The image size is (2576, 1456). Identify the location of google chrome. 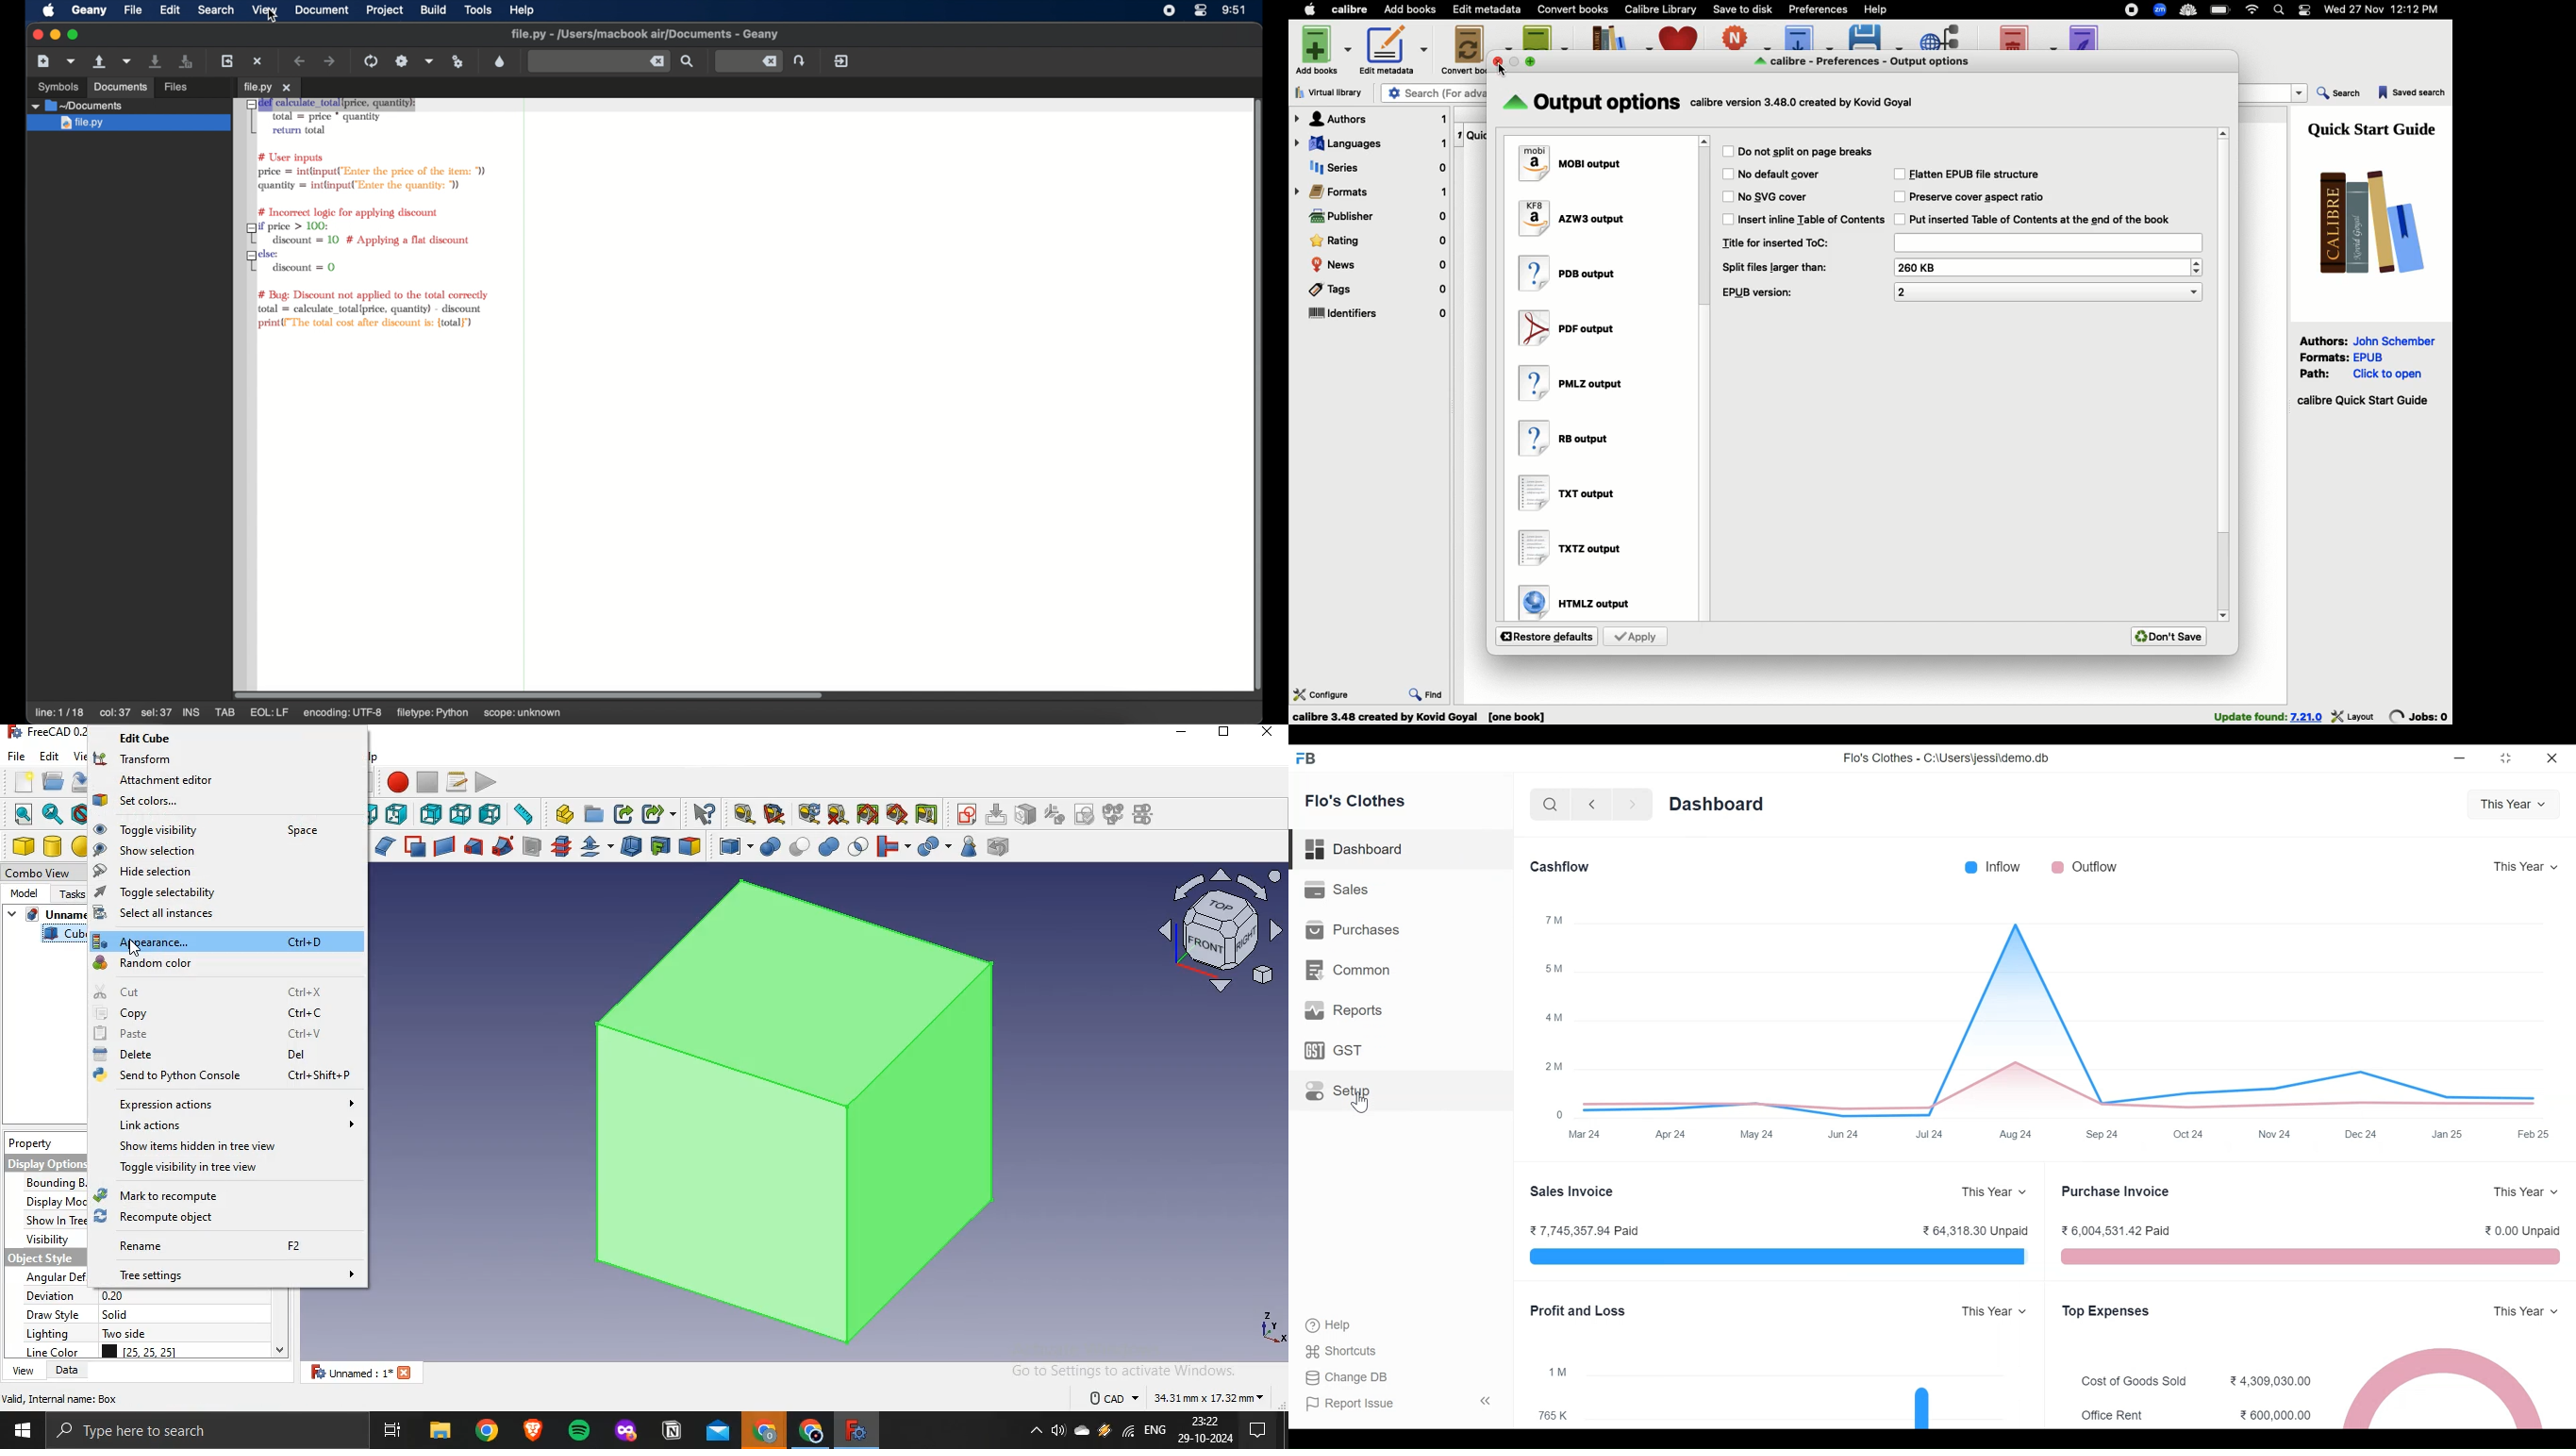
(807, 1432).